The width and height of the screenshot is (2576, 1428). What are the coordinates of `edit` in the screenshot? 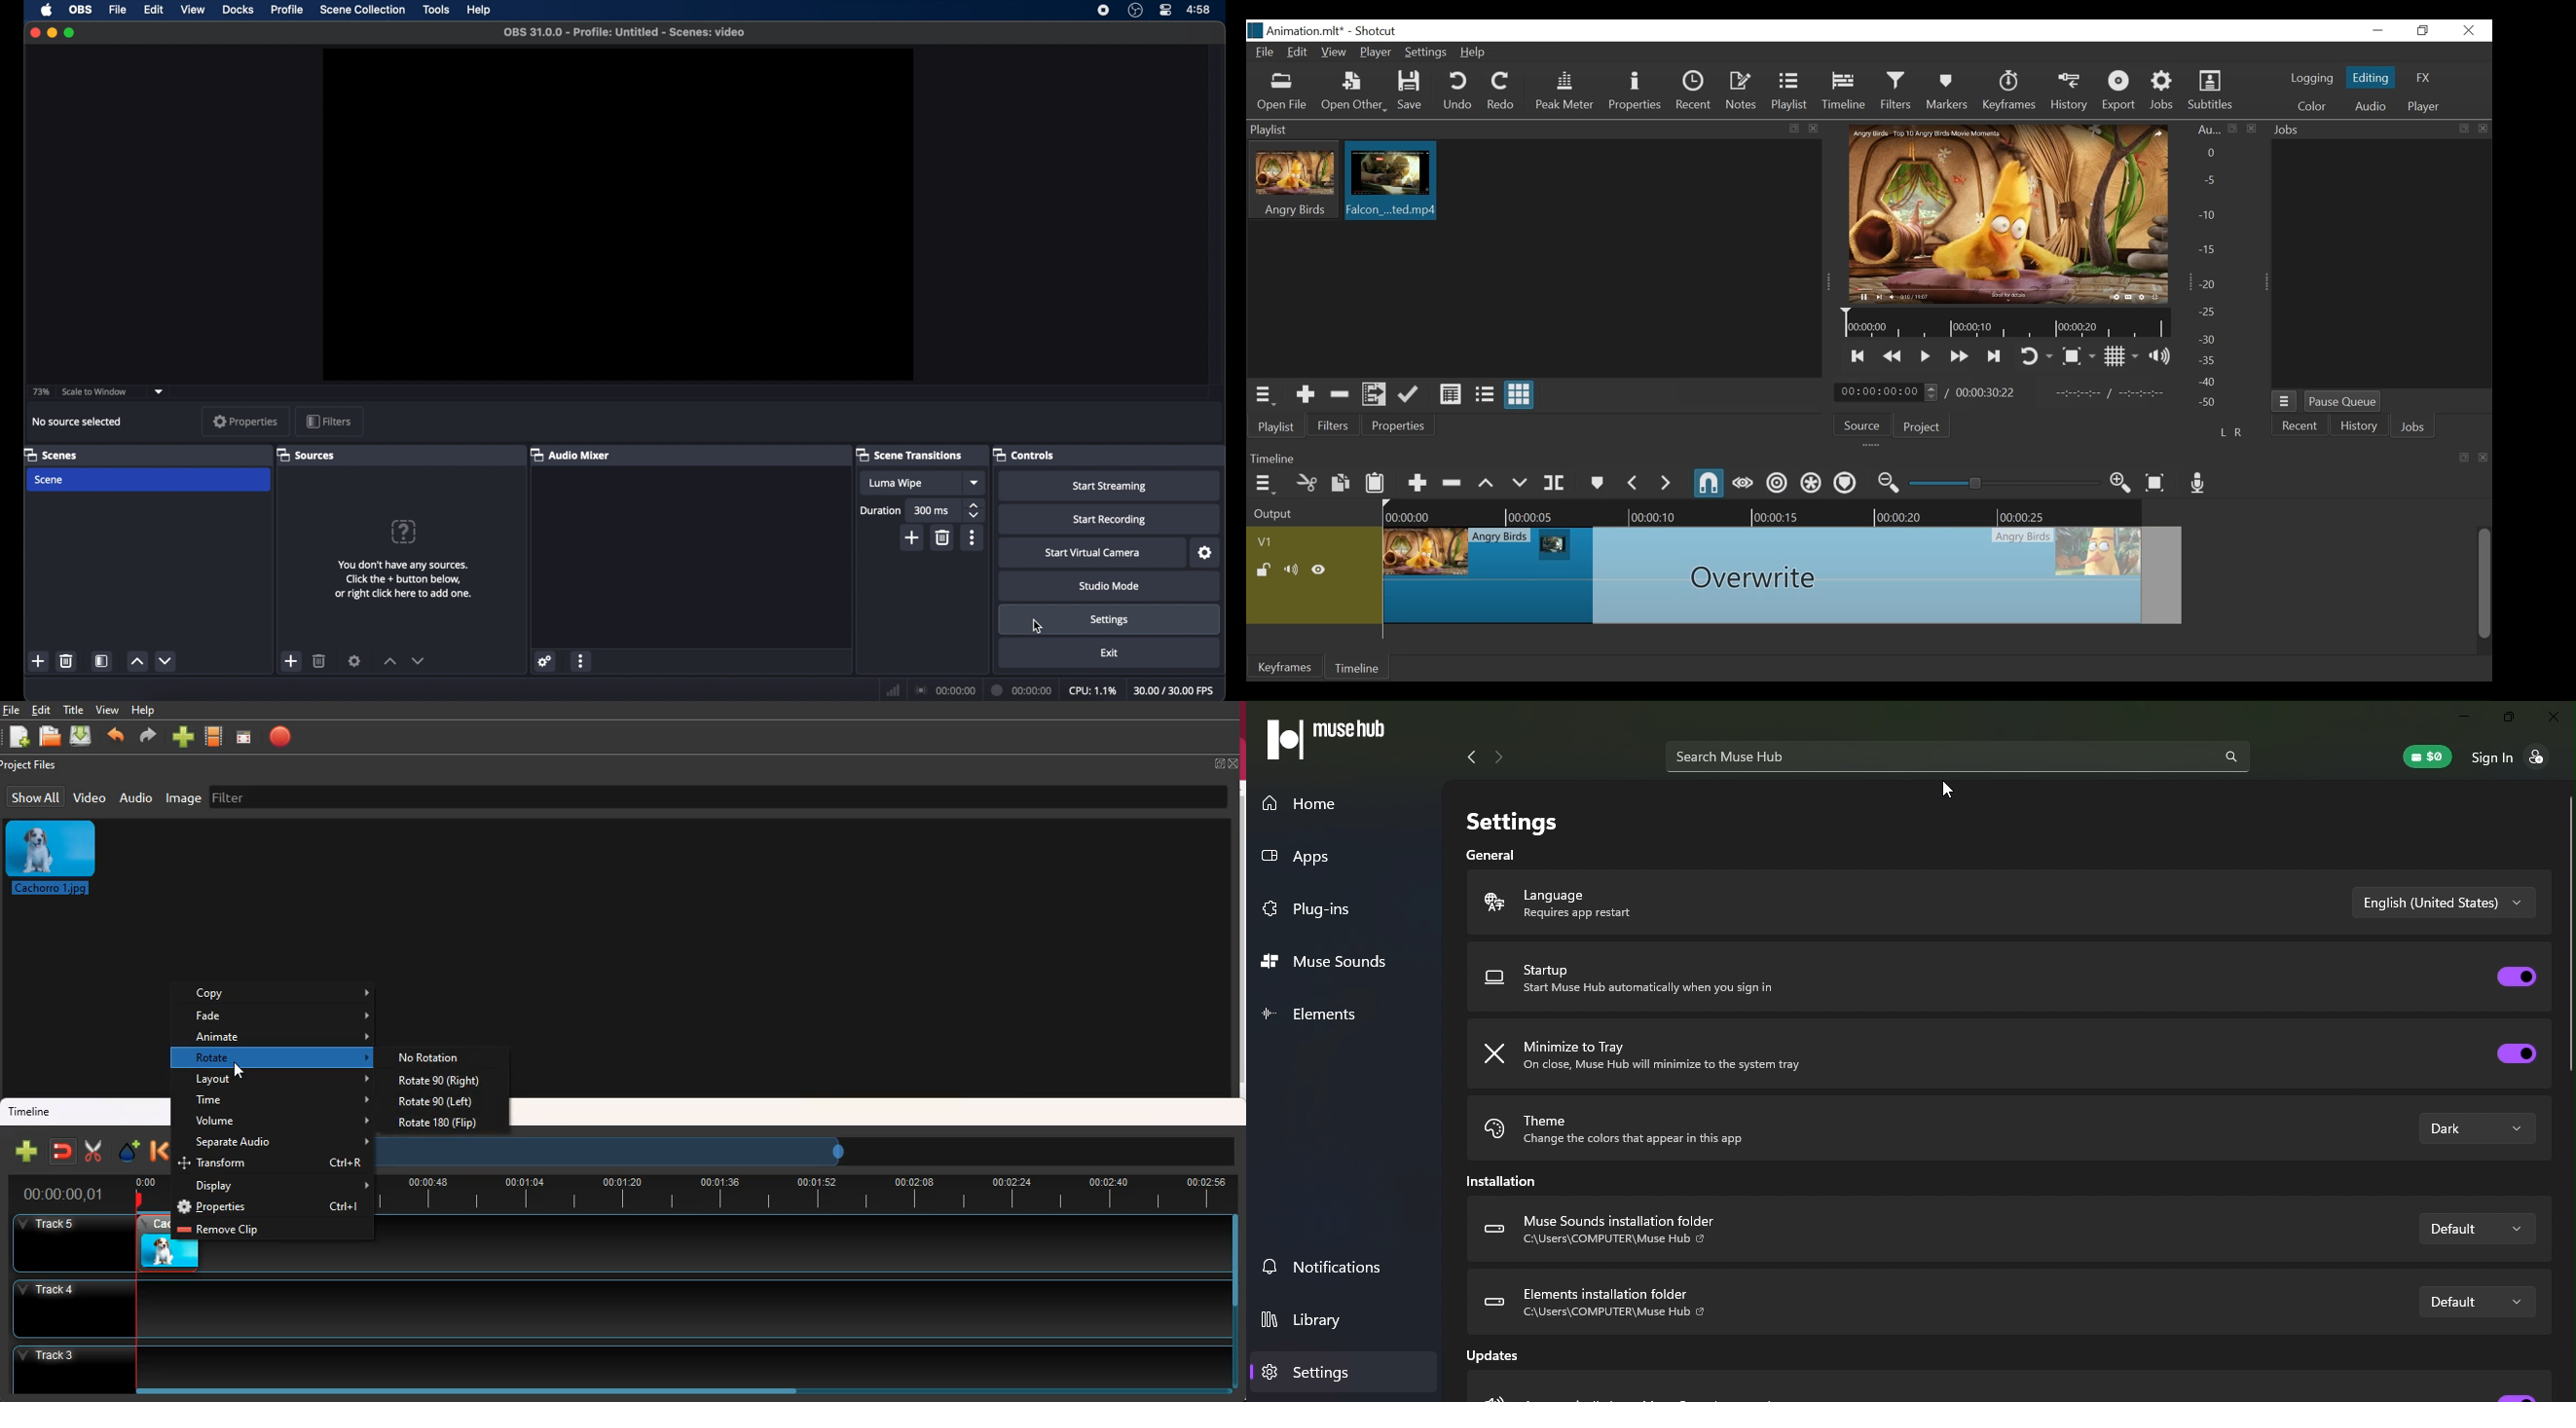 It's located at (41, 710).